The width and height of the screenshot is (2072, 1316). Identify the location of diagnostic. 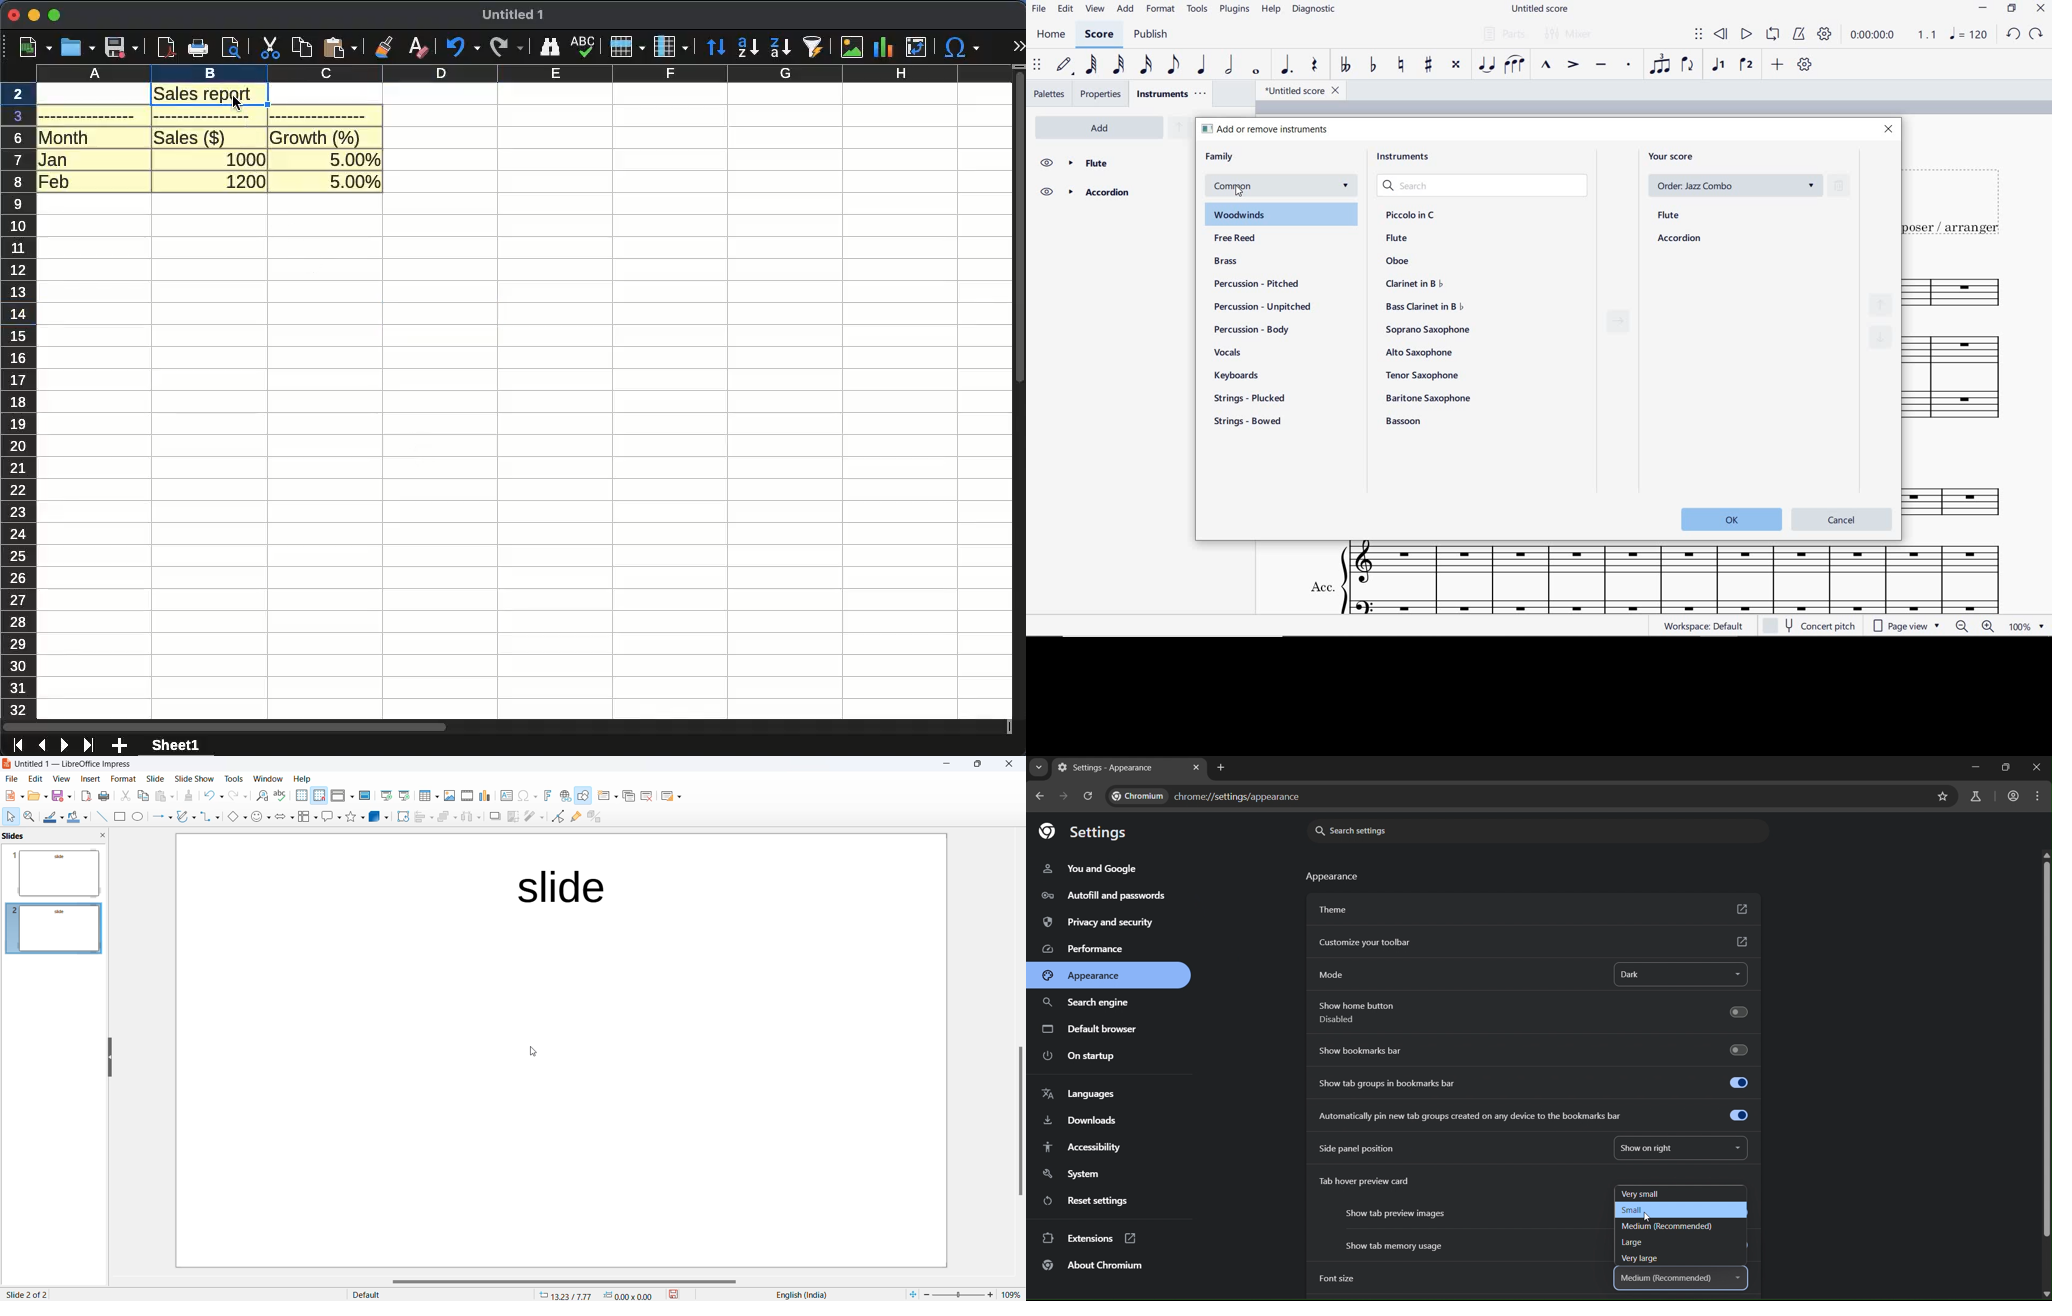
(1314, 10).